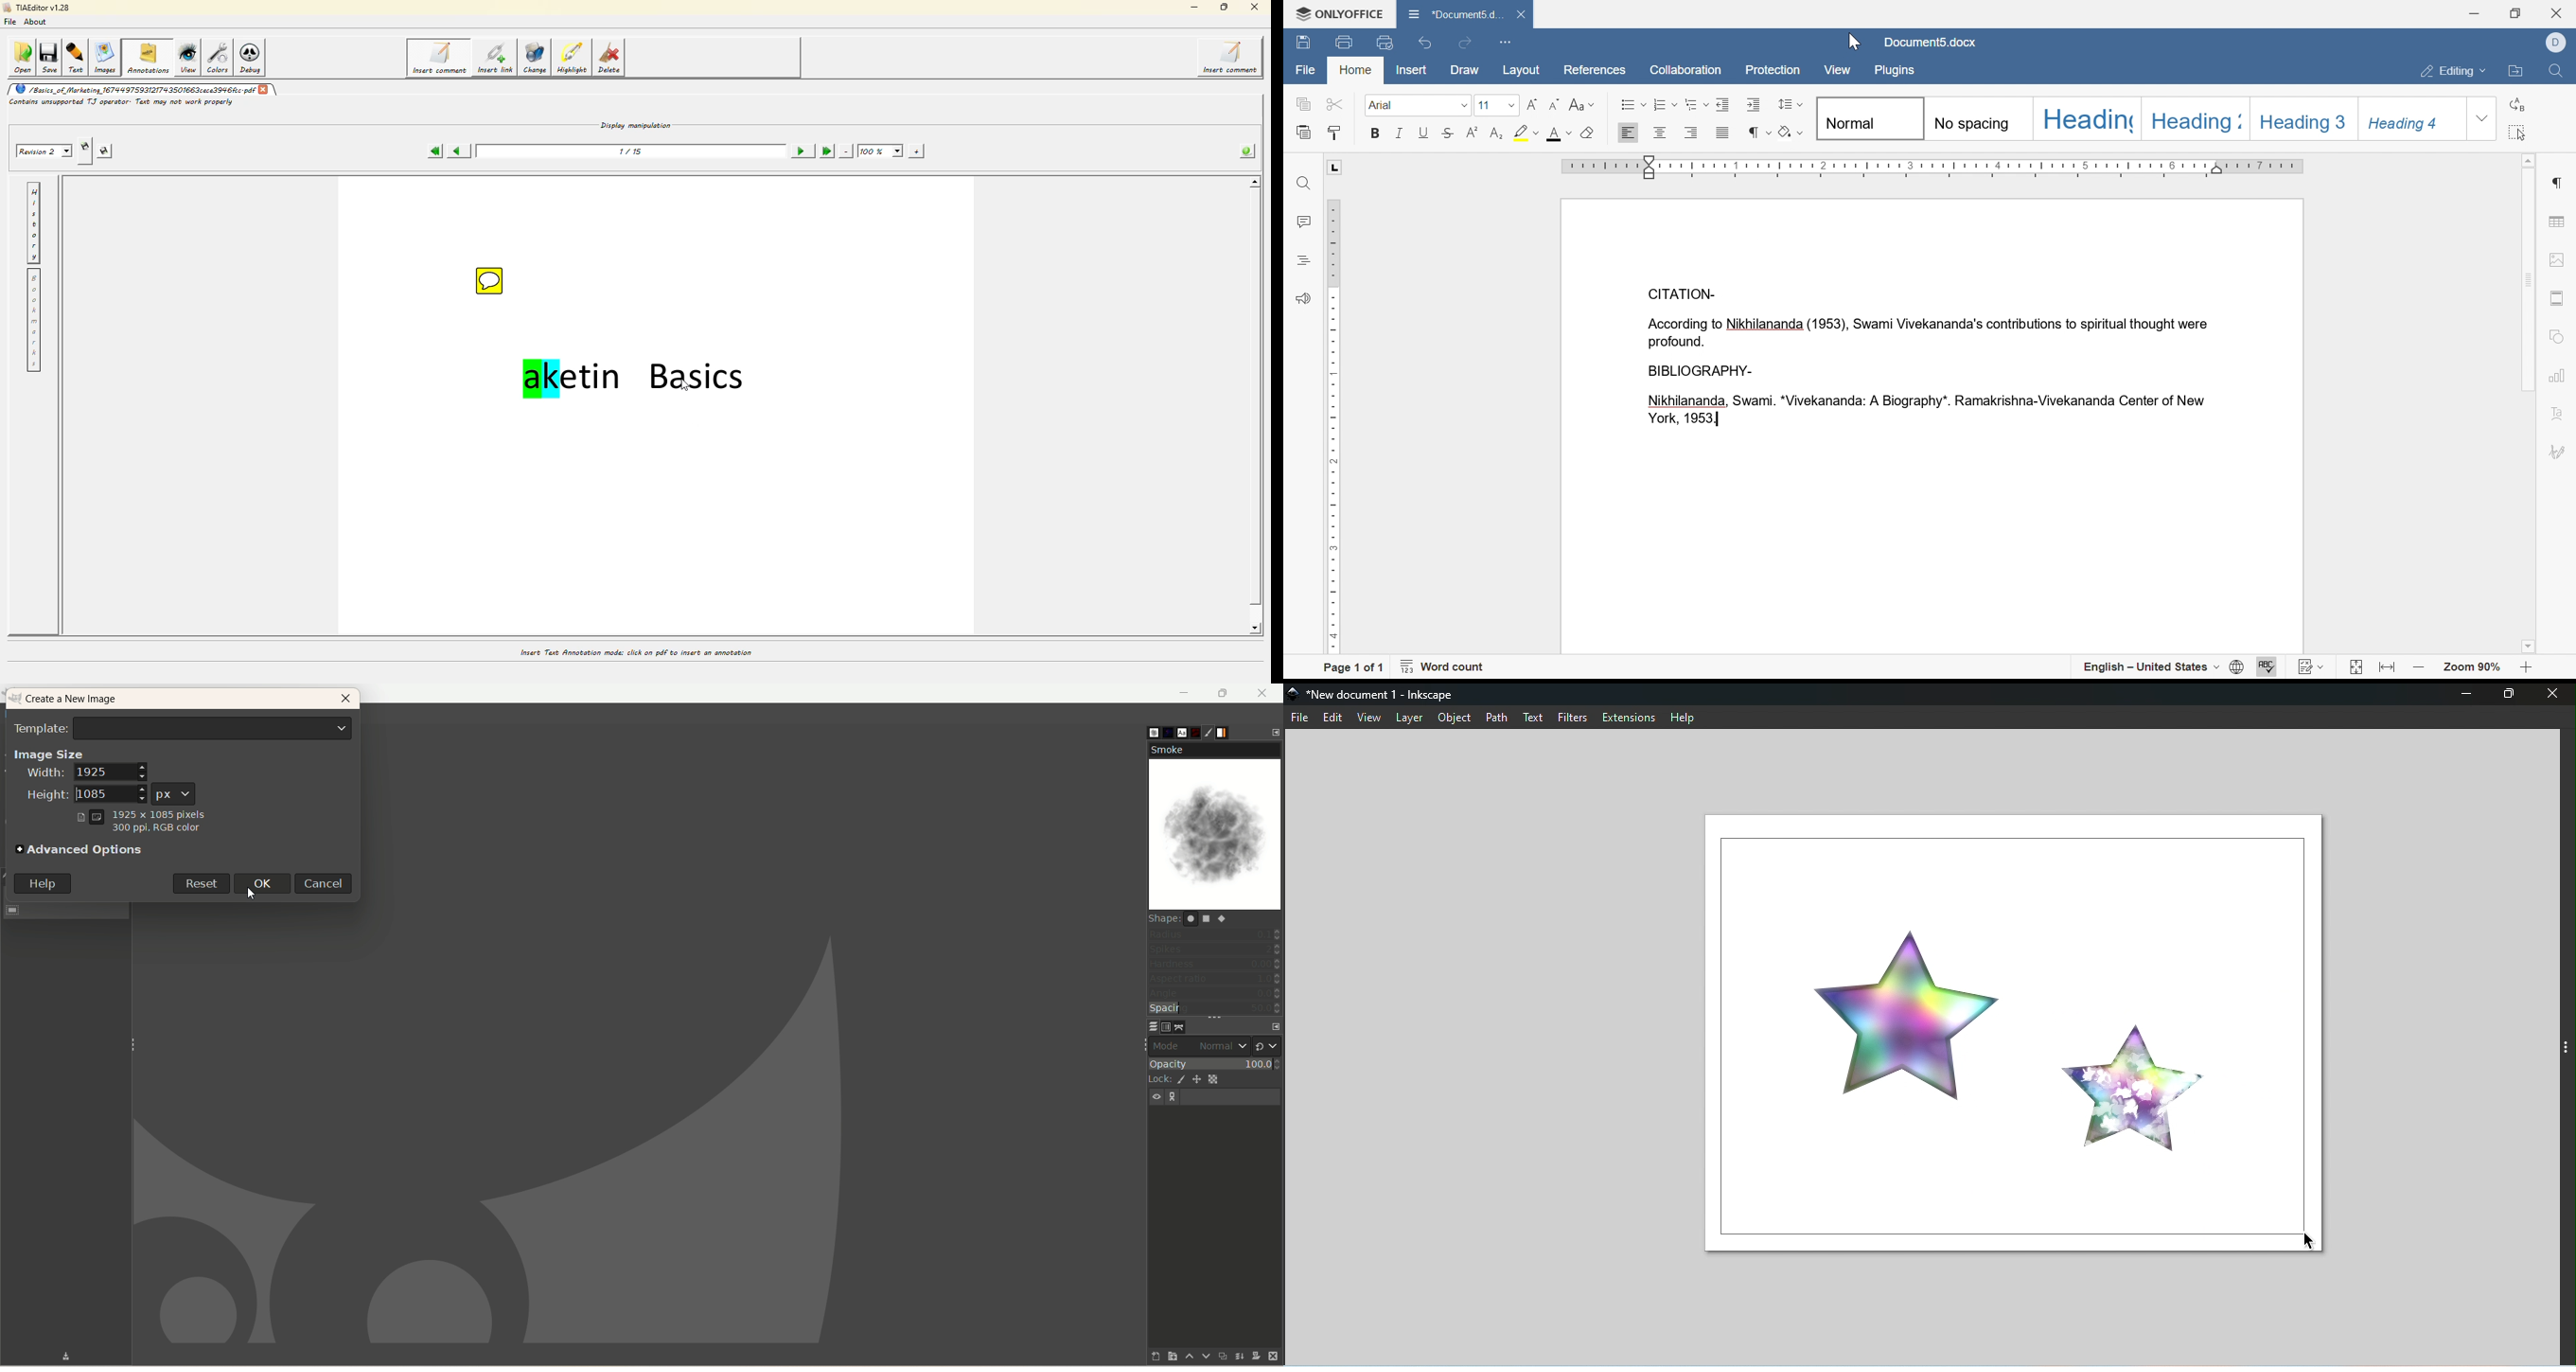  Describe the element at coordinates (2014, 1034) in the screenshot. I see `Canvas` at that location.